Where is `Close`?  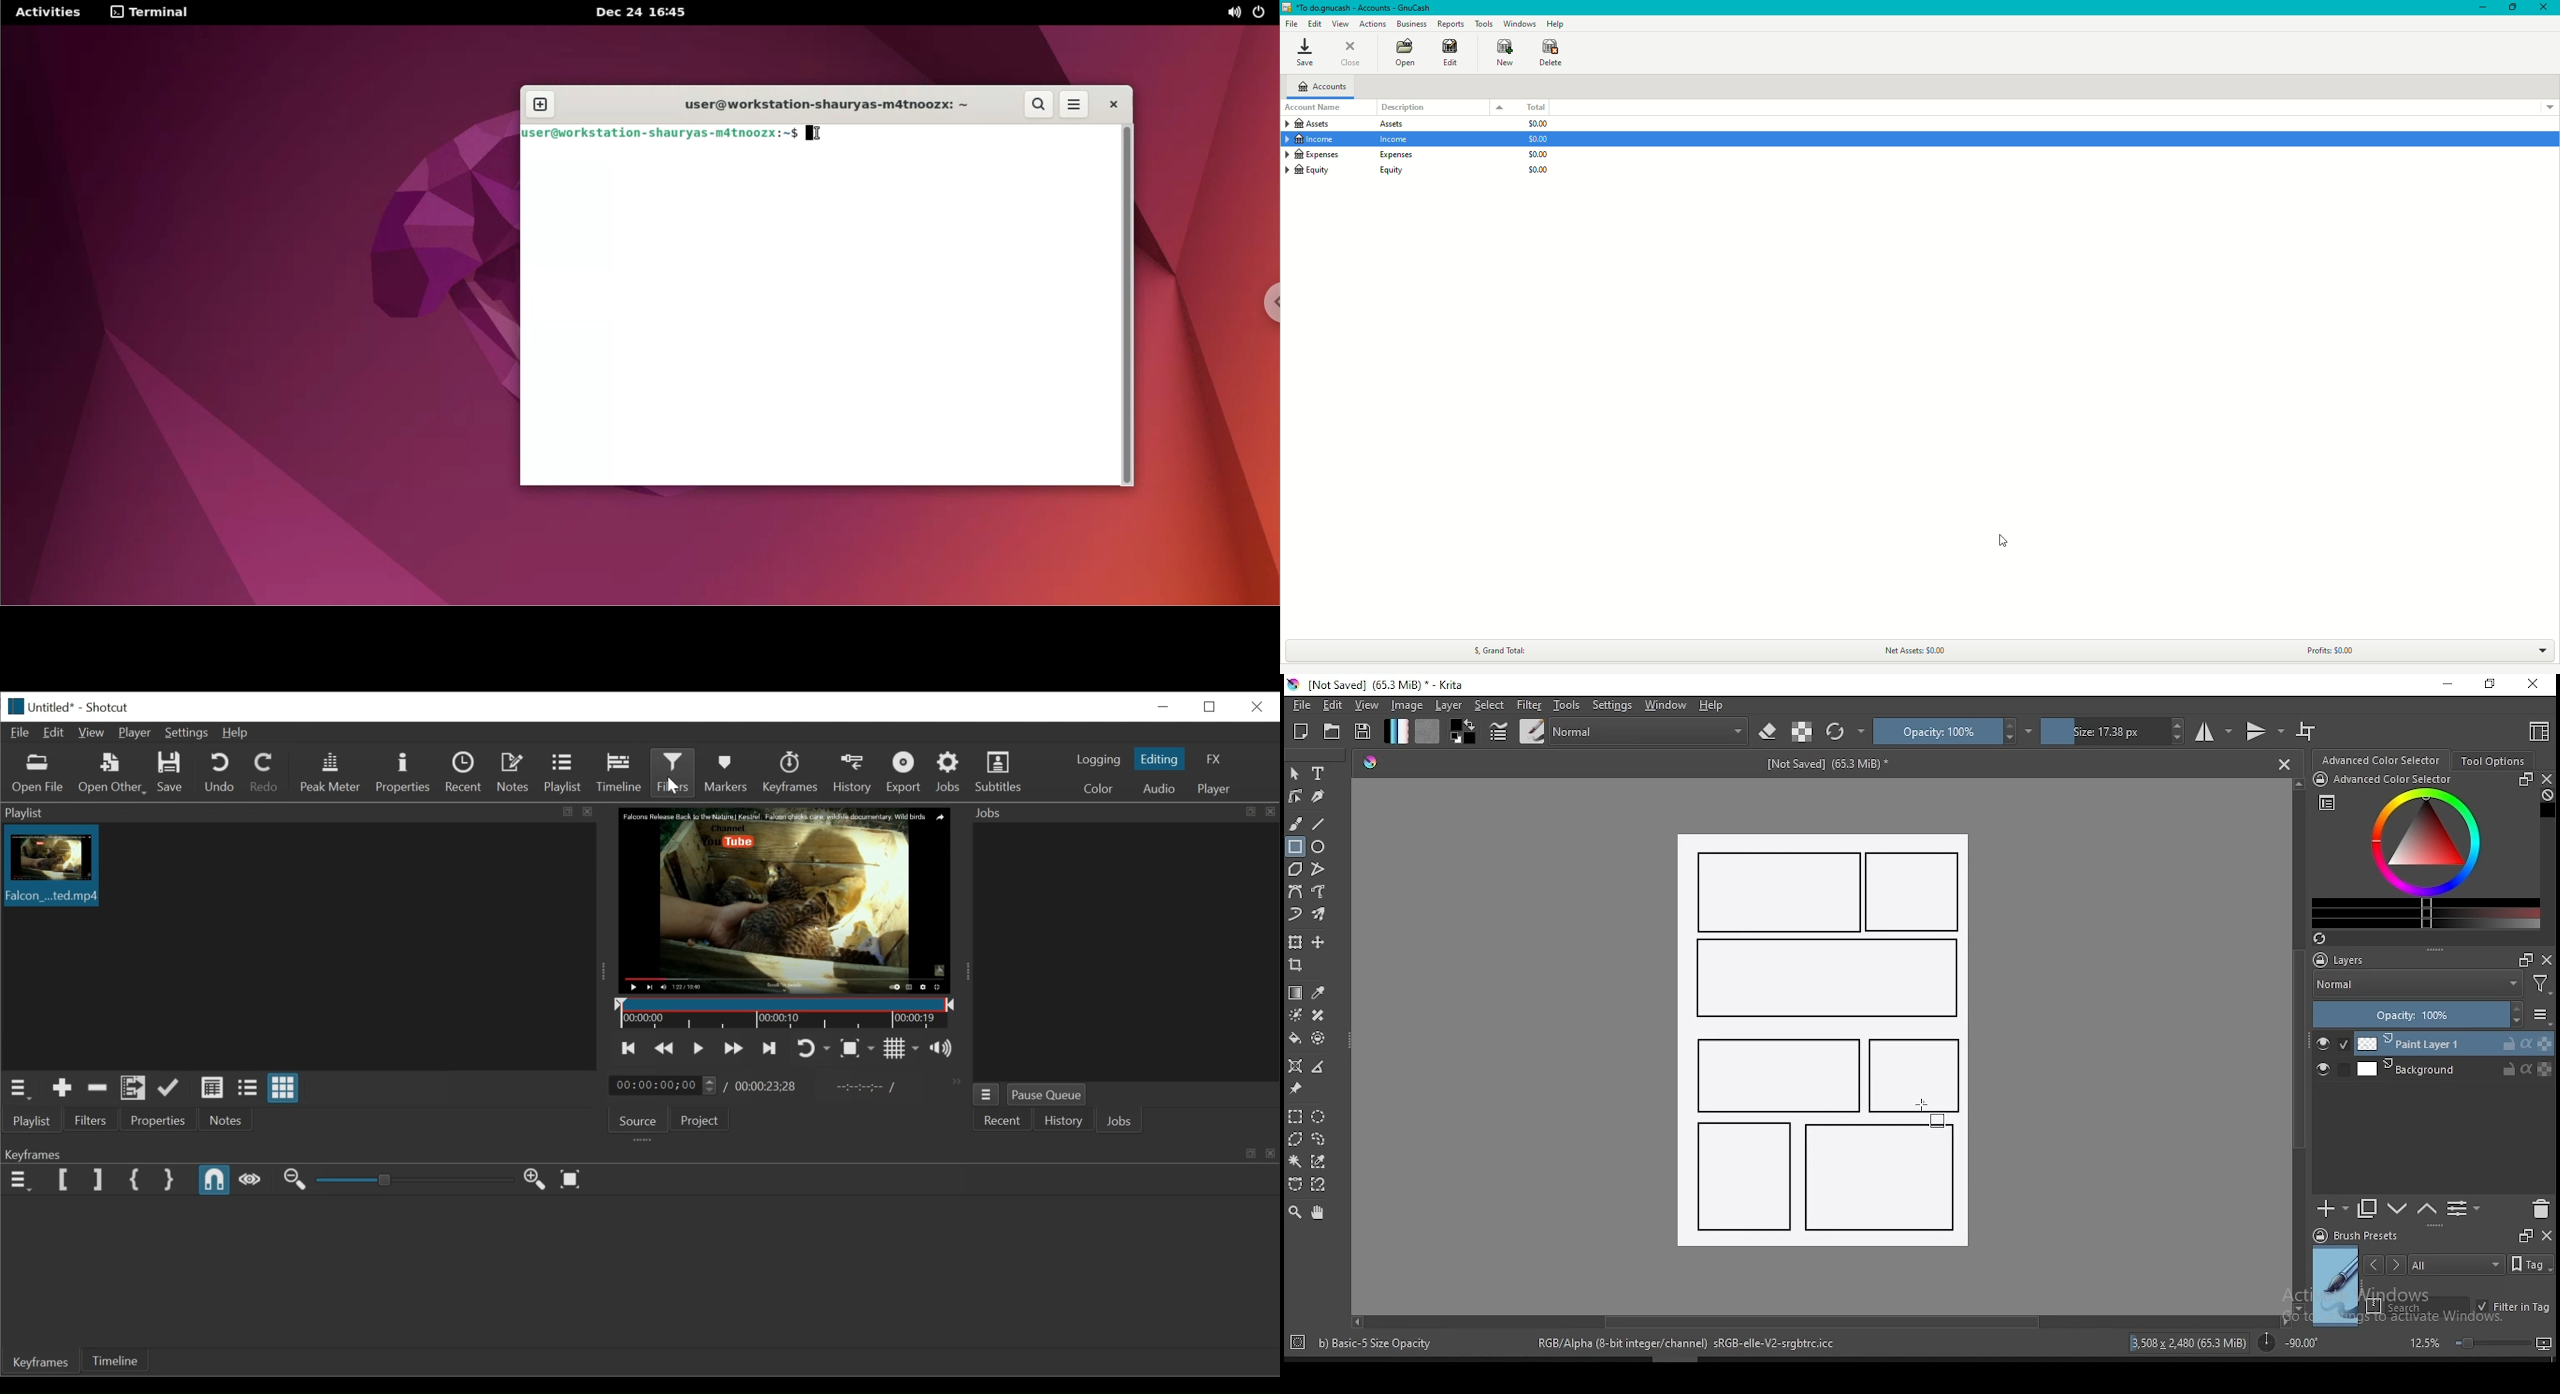
Close is located at coordinates (1354, 54).